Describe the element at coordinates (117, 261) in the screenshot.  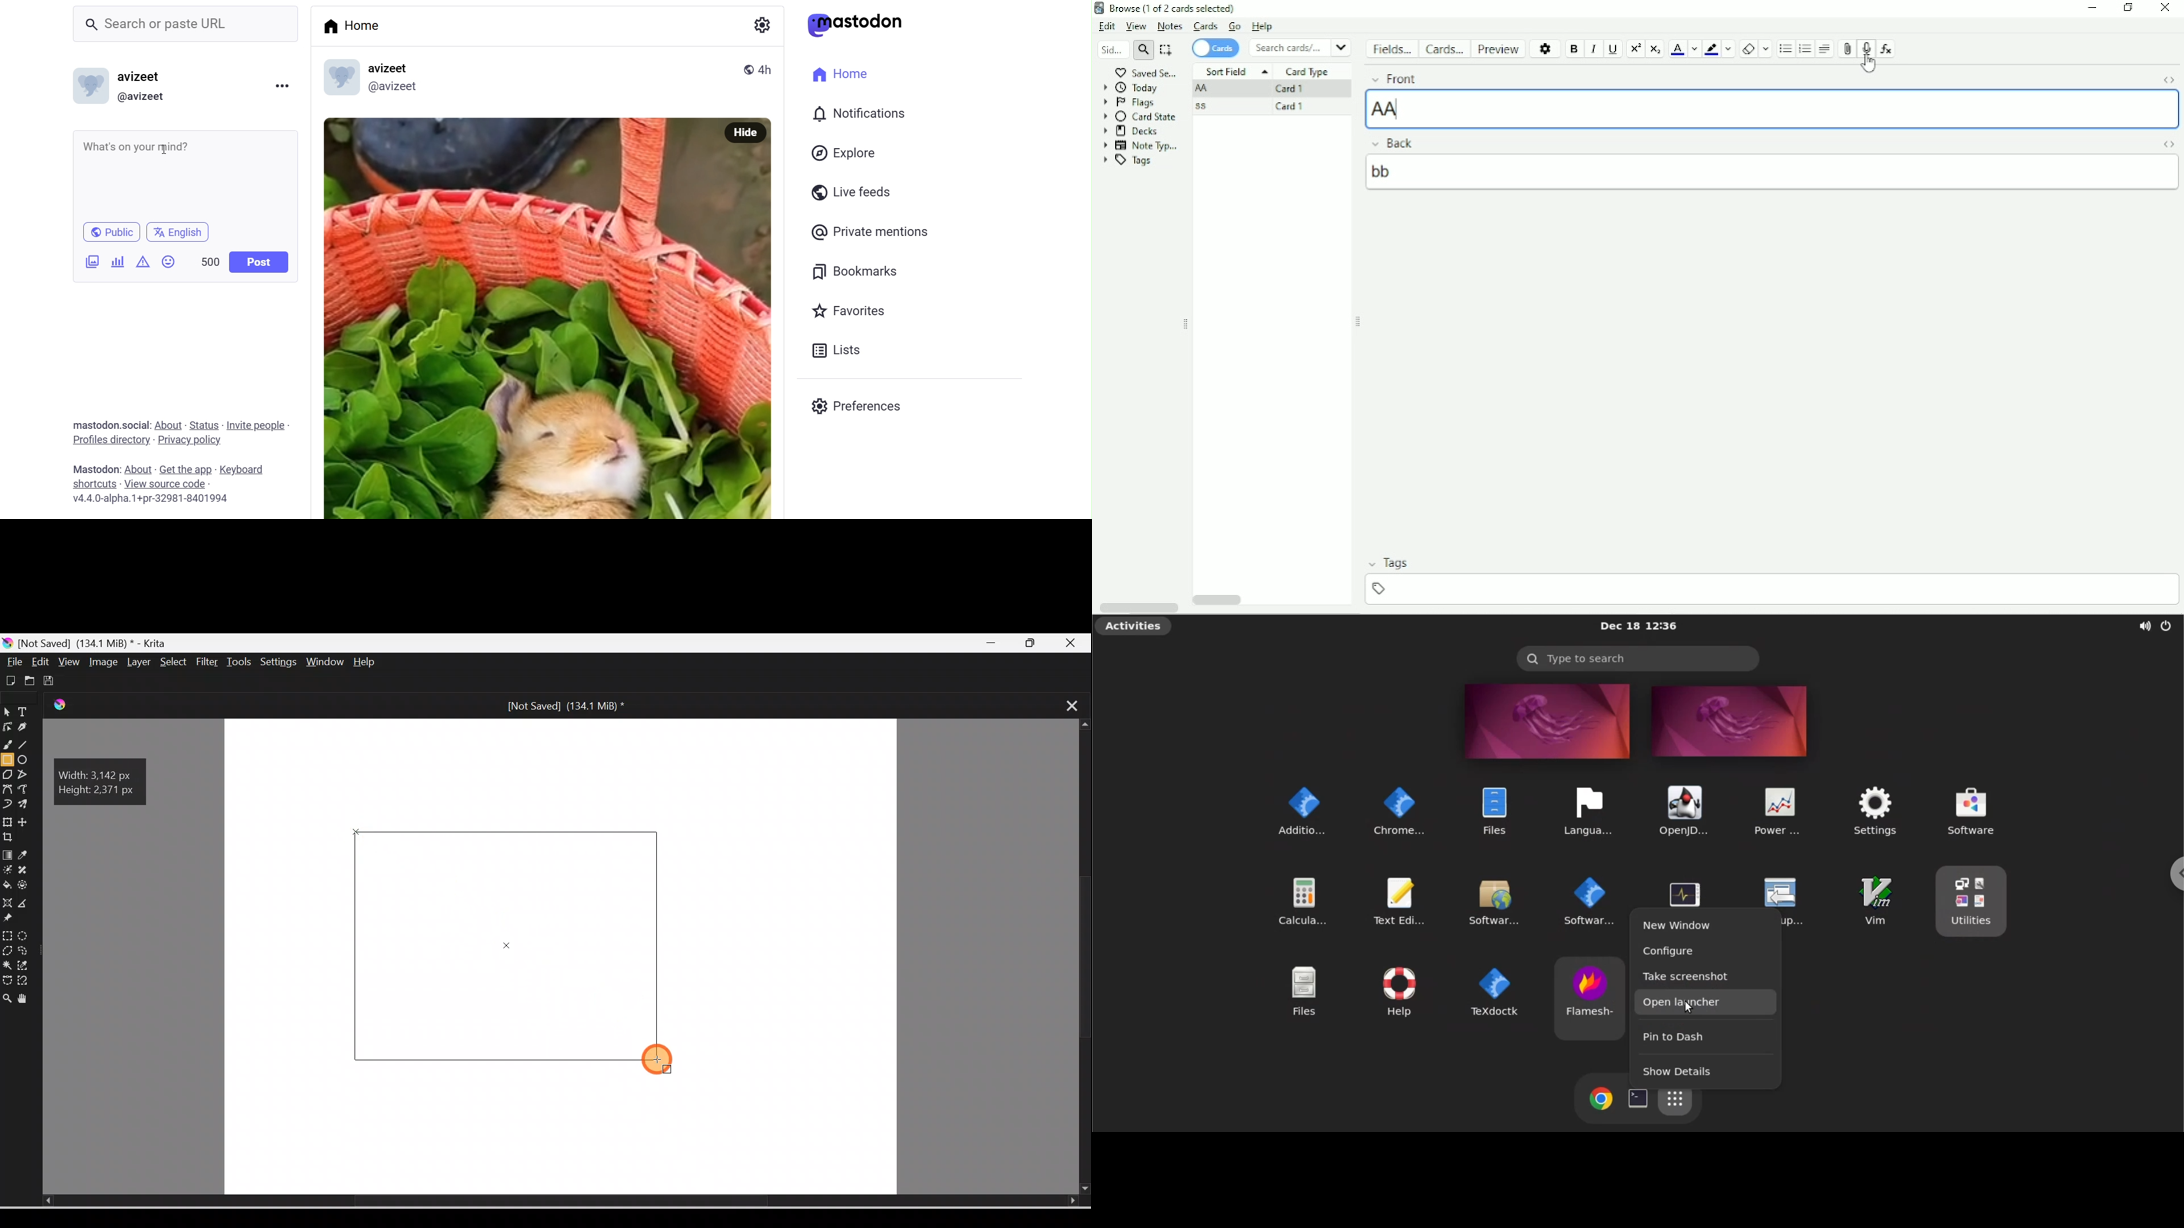
I see `Add Poll` at that location.